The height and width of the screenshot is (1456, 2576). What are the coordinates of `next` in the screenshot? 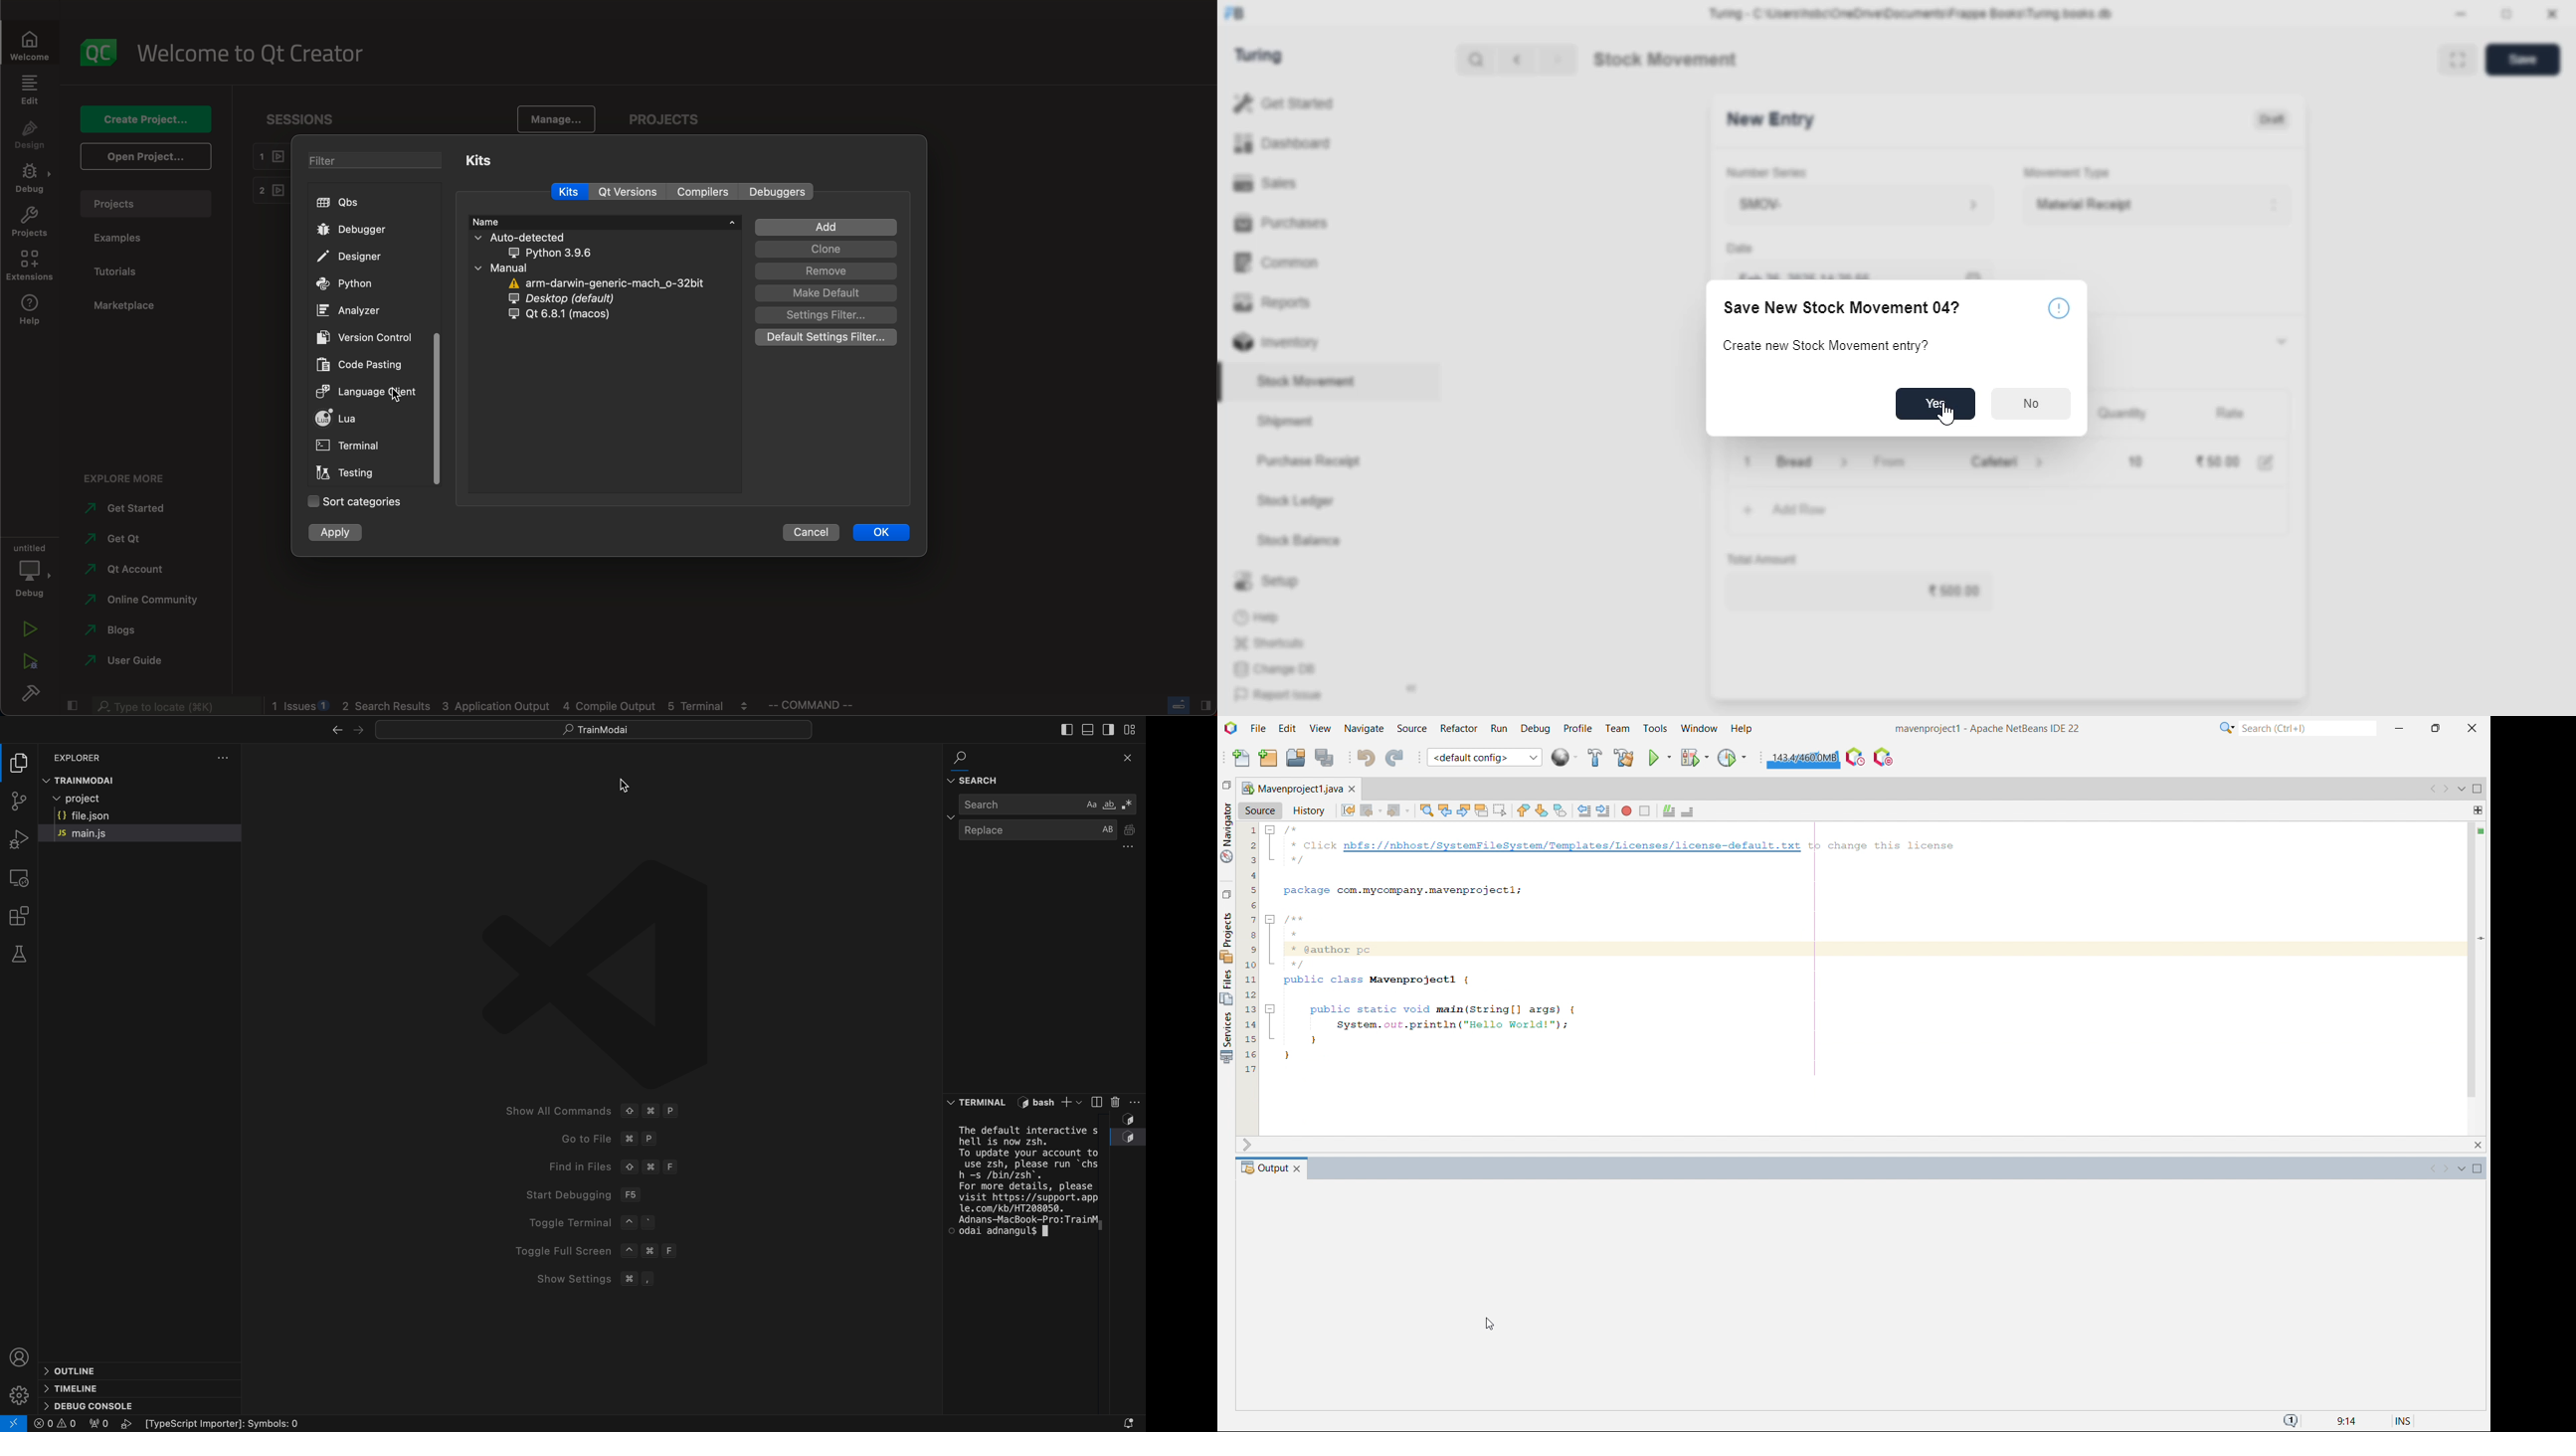 It's located at (1558, 60).